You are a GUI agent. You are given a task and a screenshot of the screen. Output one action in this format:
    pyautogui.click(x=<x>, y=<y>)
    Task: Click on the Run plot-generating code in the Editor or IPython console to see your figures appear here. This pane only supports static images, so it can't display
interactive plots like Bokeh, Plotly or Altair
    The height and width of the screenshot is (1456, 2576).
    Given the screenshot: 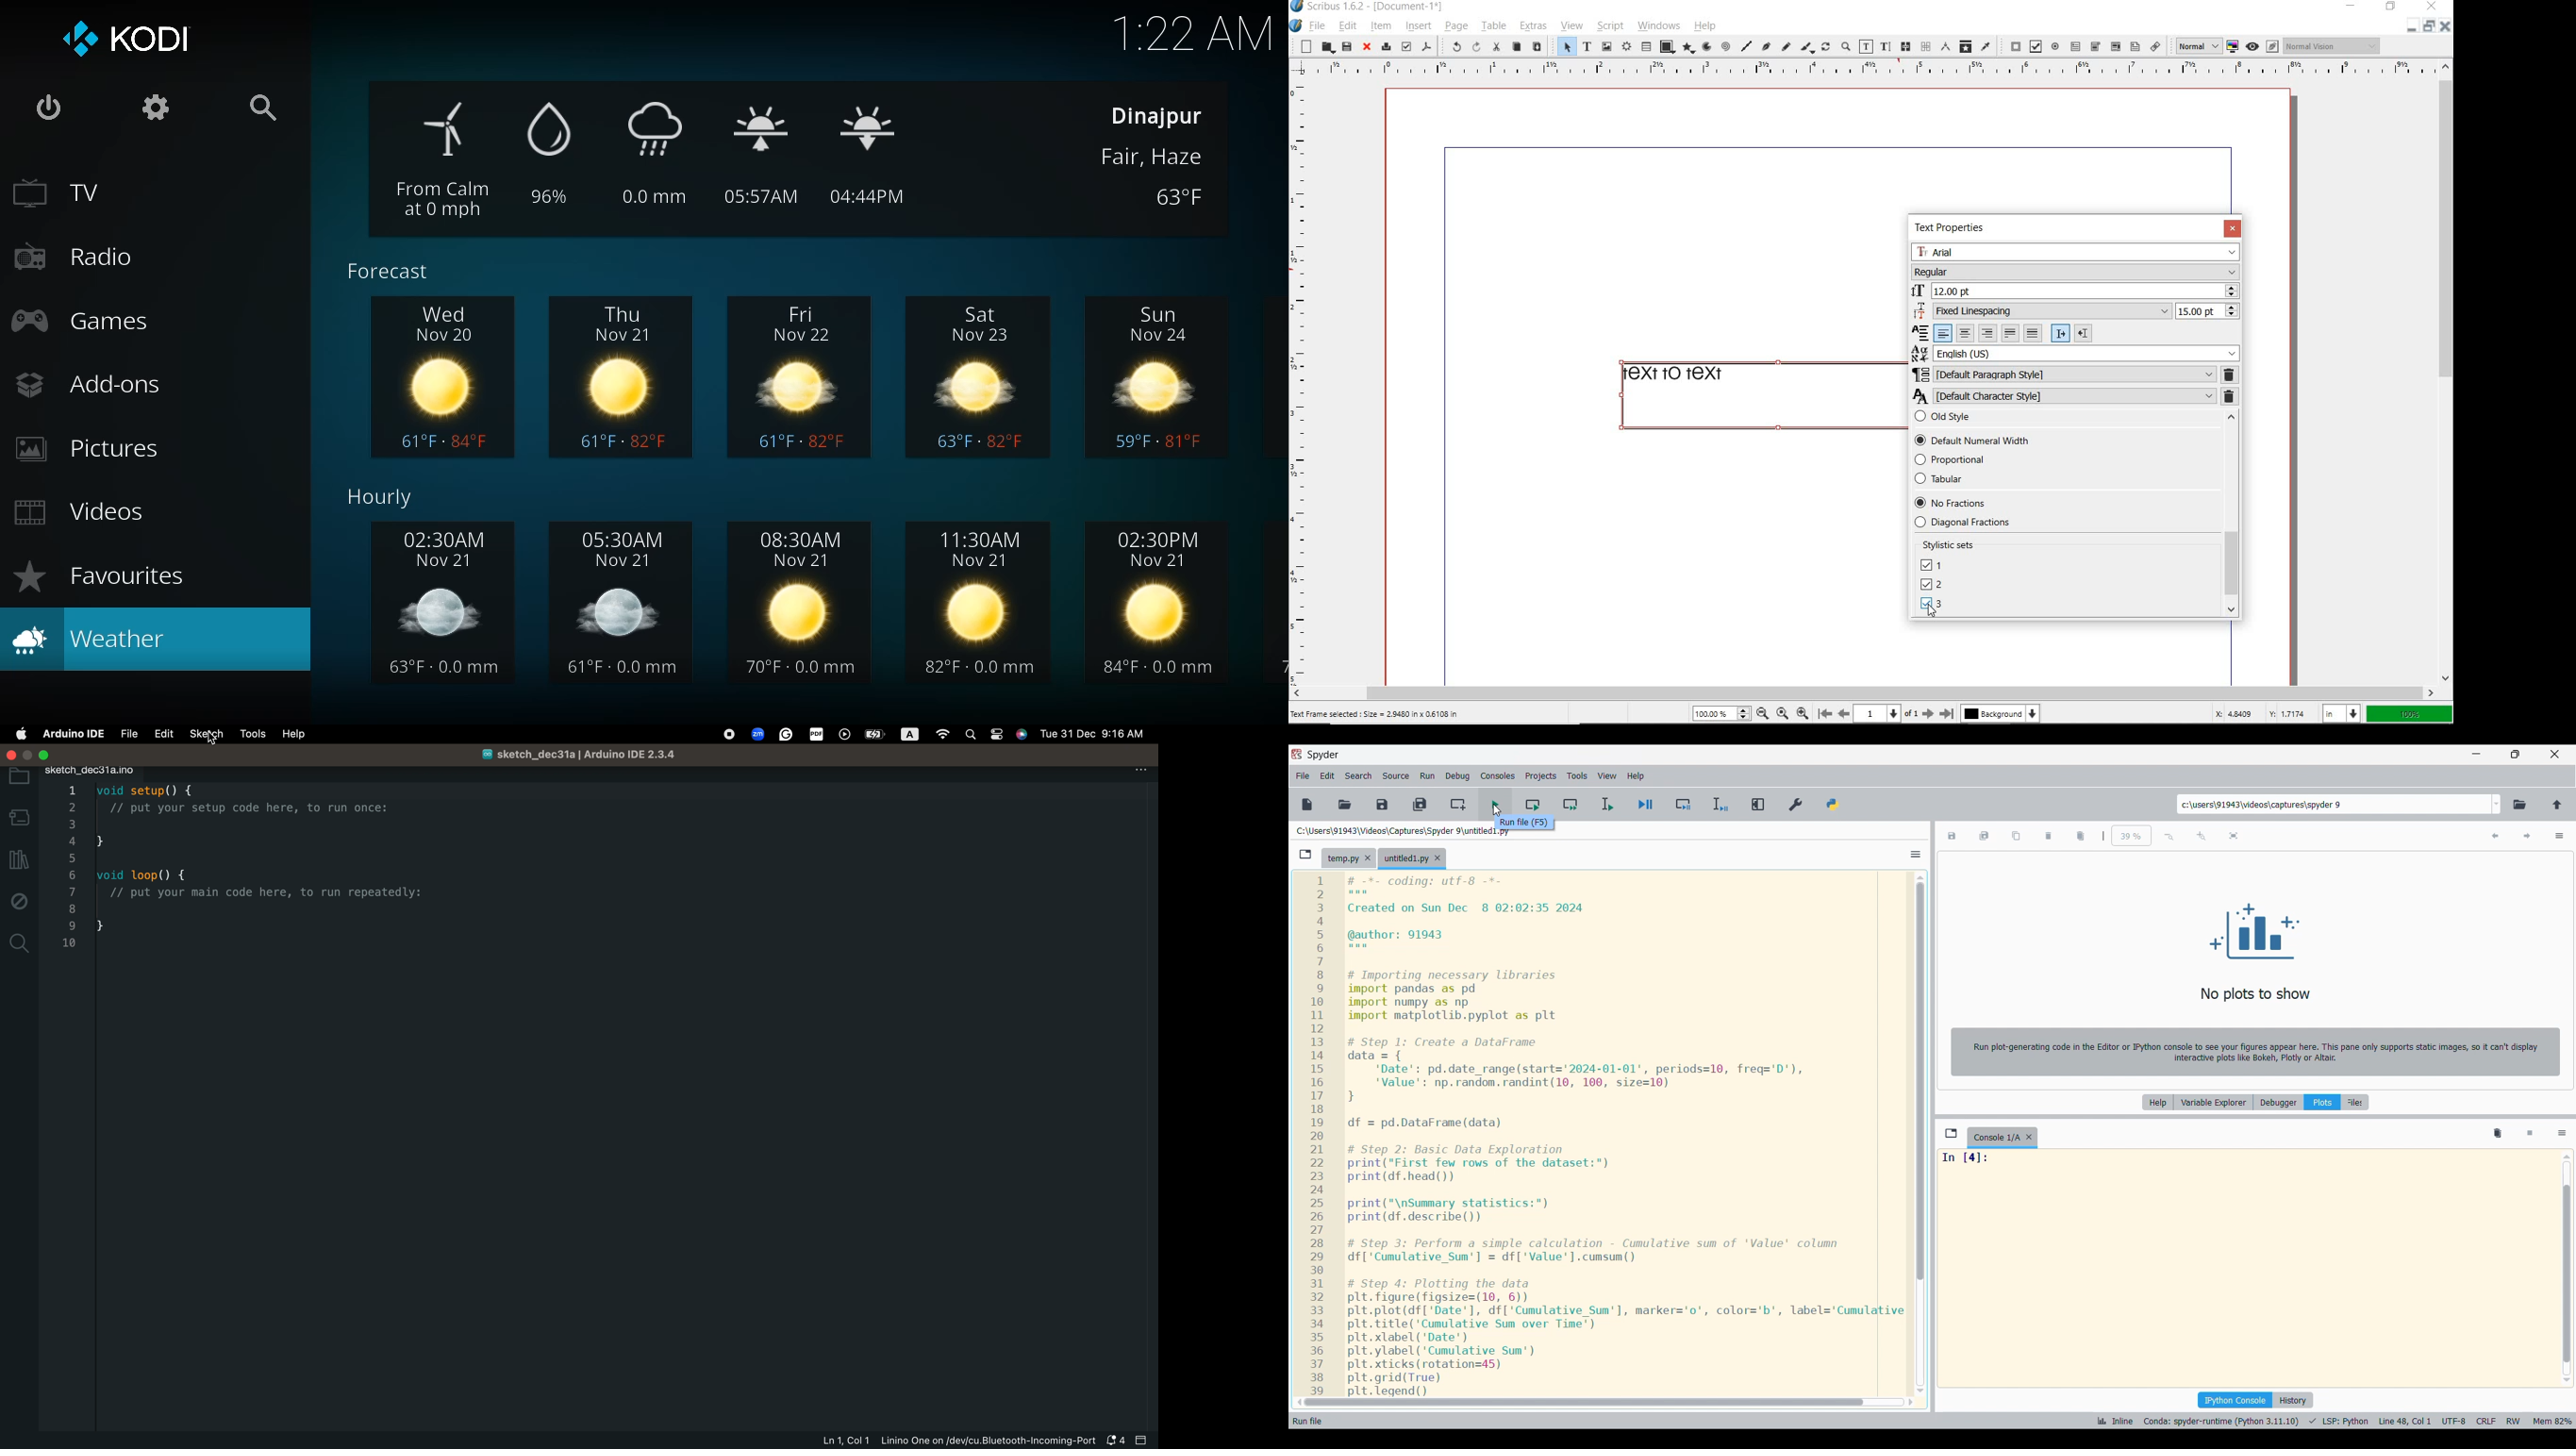 What is the action you would take?
    pyautogui.click(x=2256, y=1052)
    